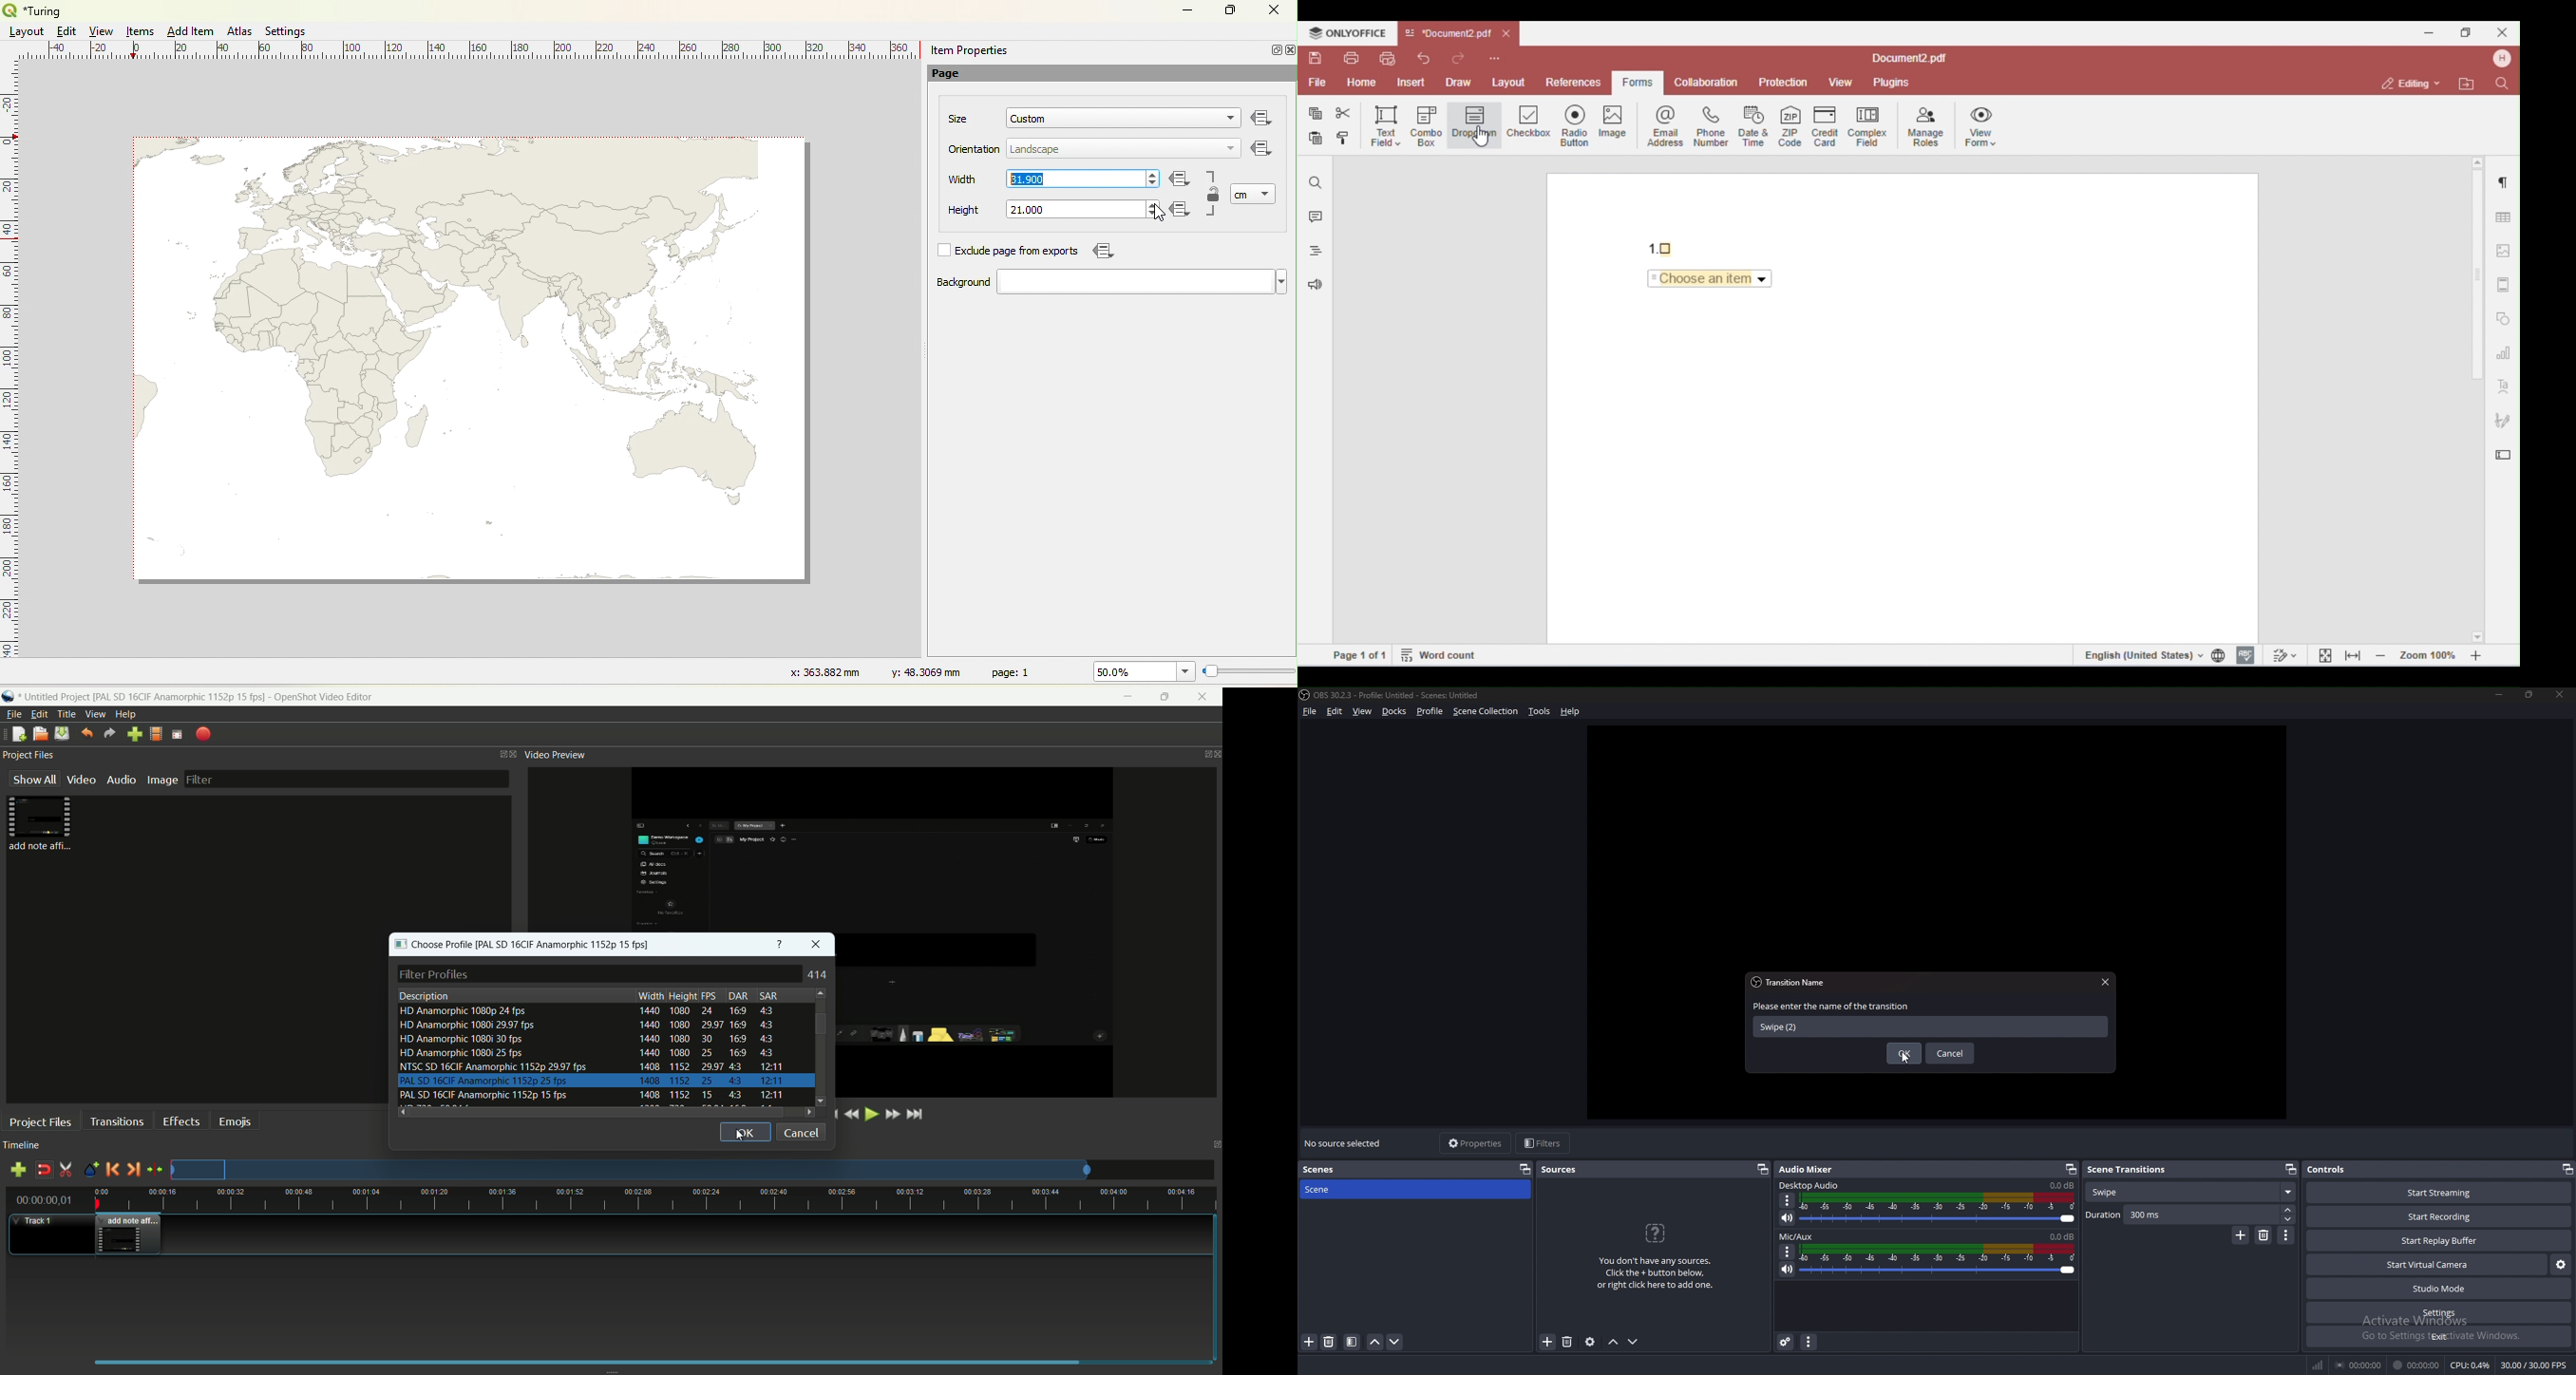 Image resolution: width=2576 pixels, height=1400 pixels. What do you see at coordinates (2290, 1219) in the screenshot?
I see `decrease duration` at bounding box center [2290, 1219].